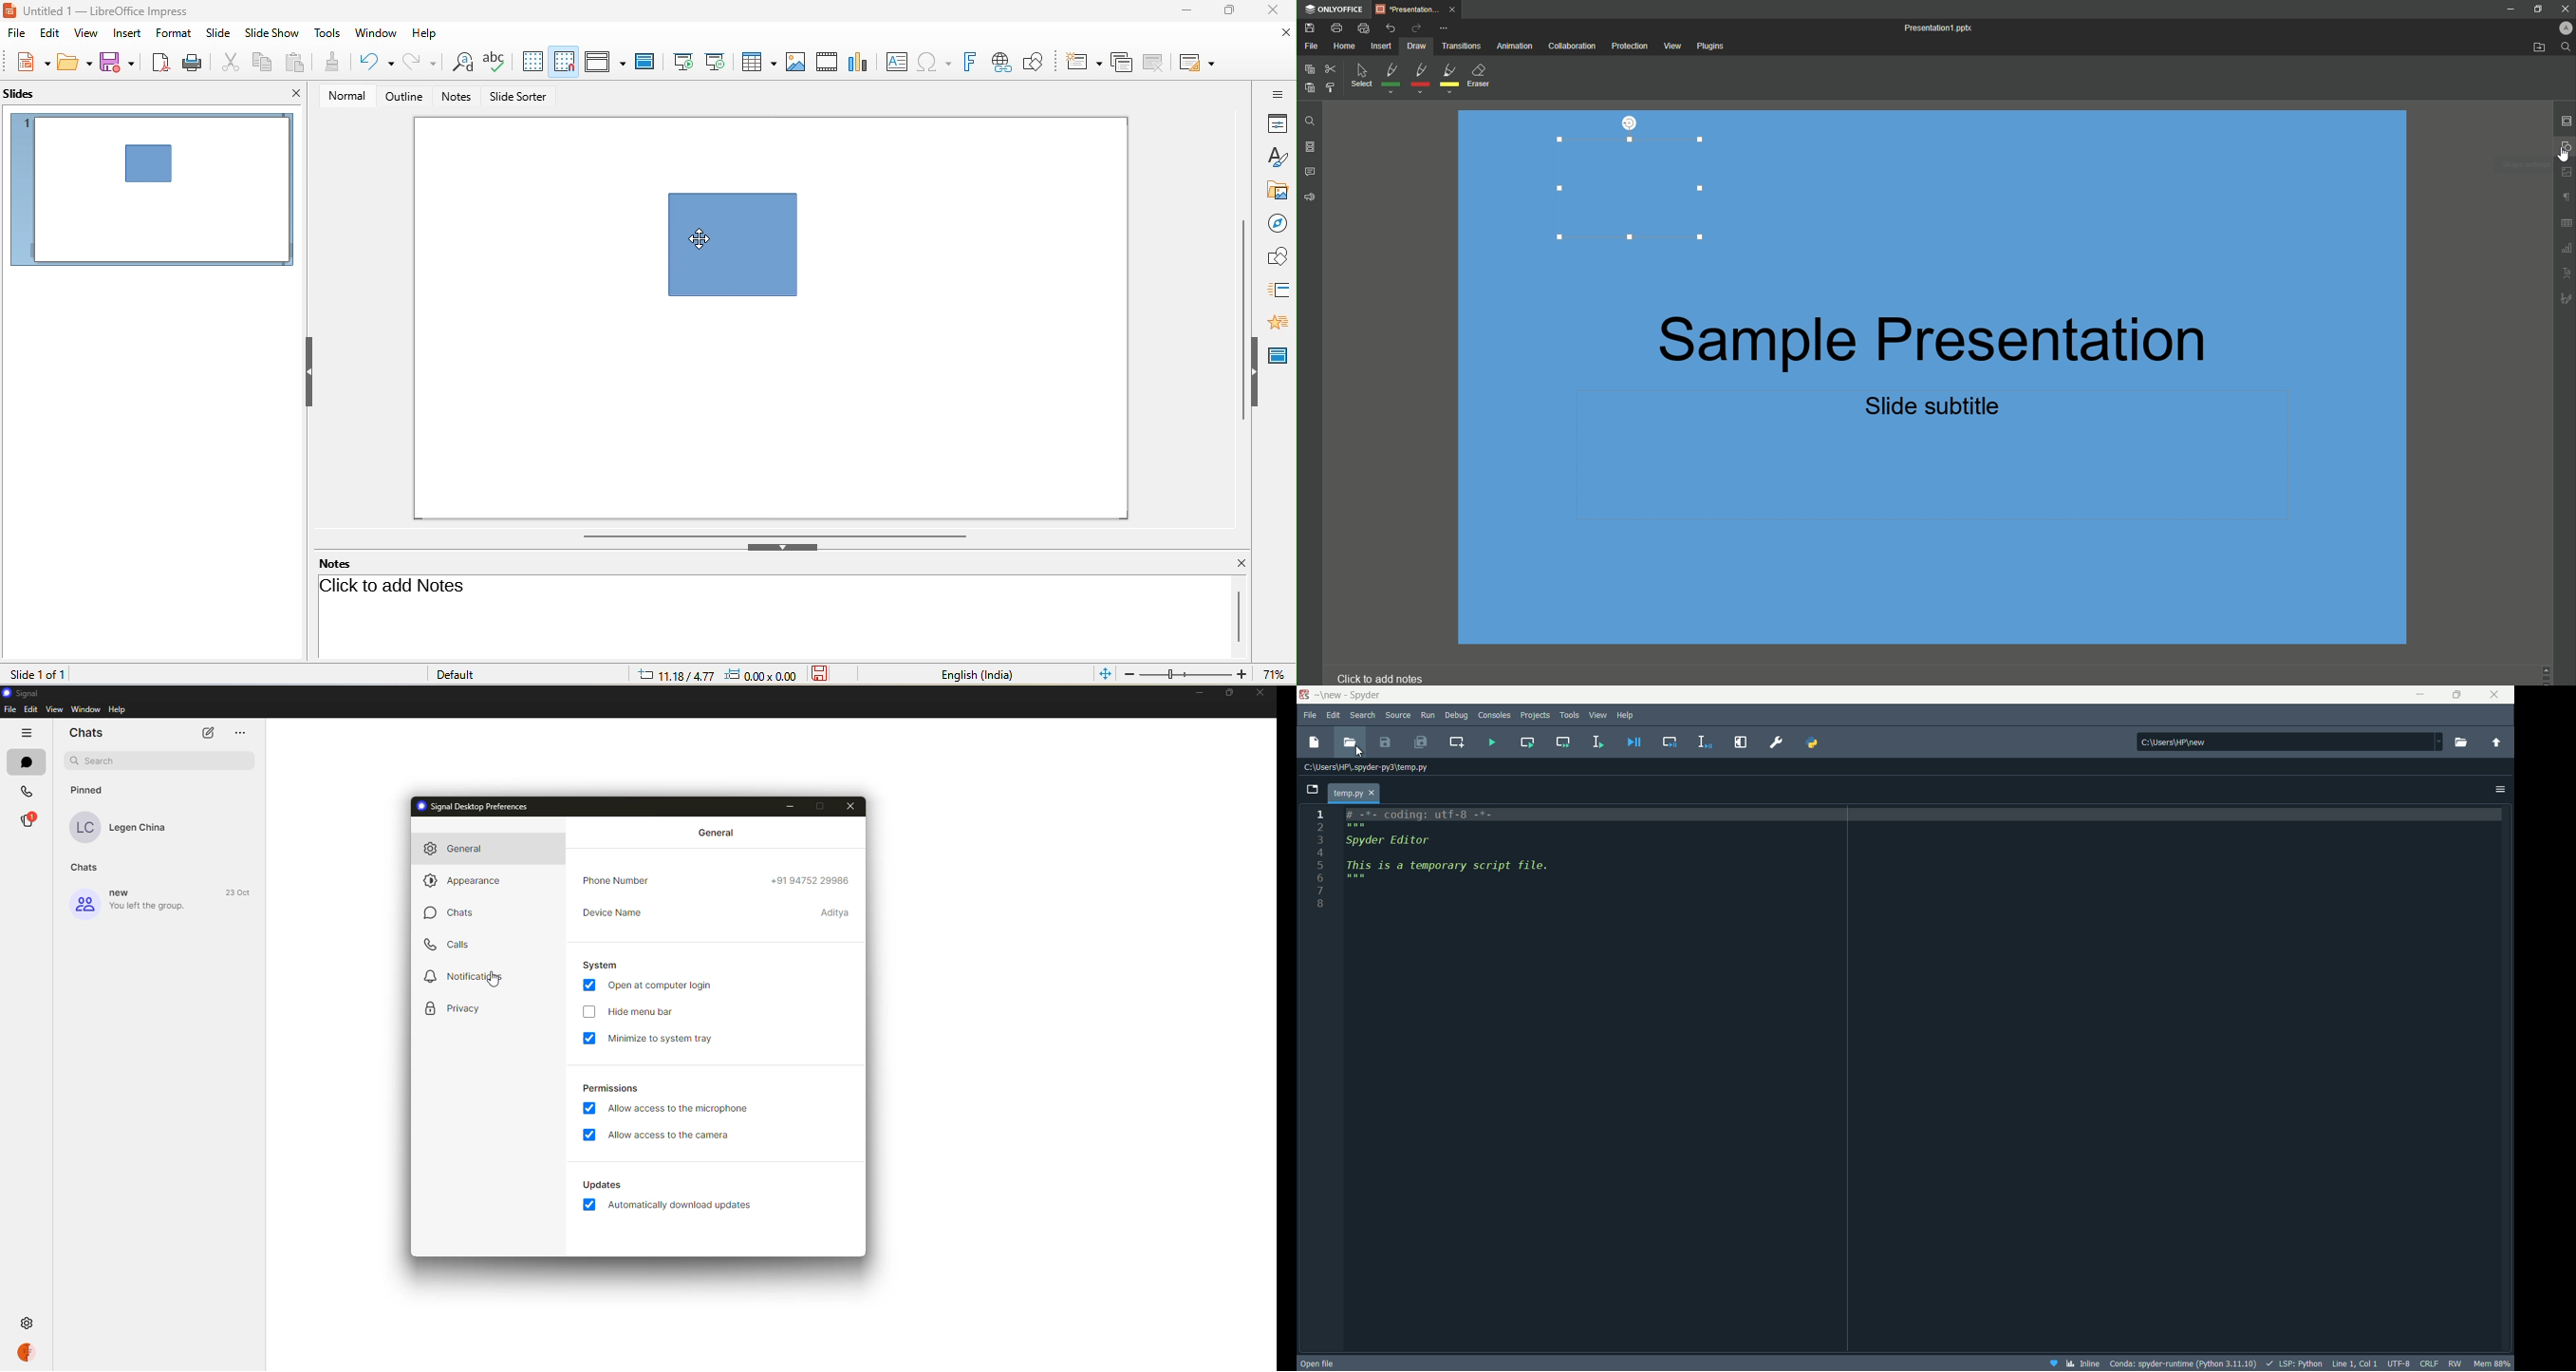 The image size is (2576, 1372). Describe the element at coordinates (240, 733) in the screenshot. I see `menu` at that location.